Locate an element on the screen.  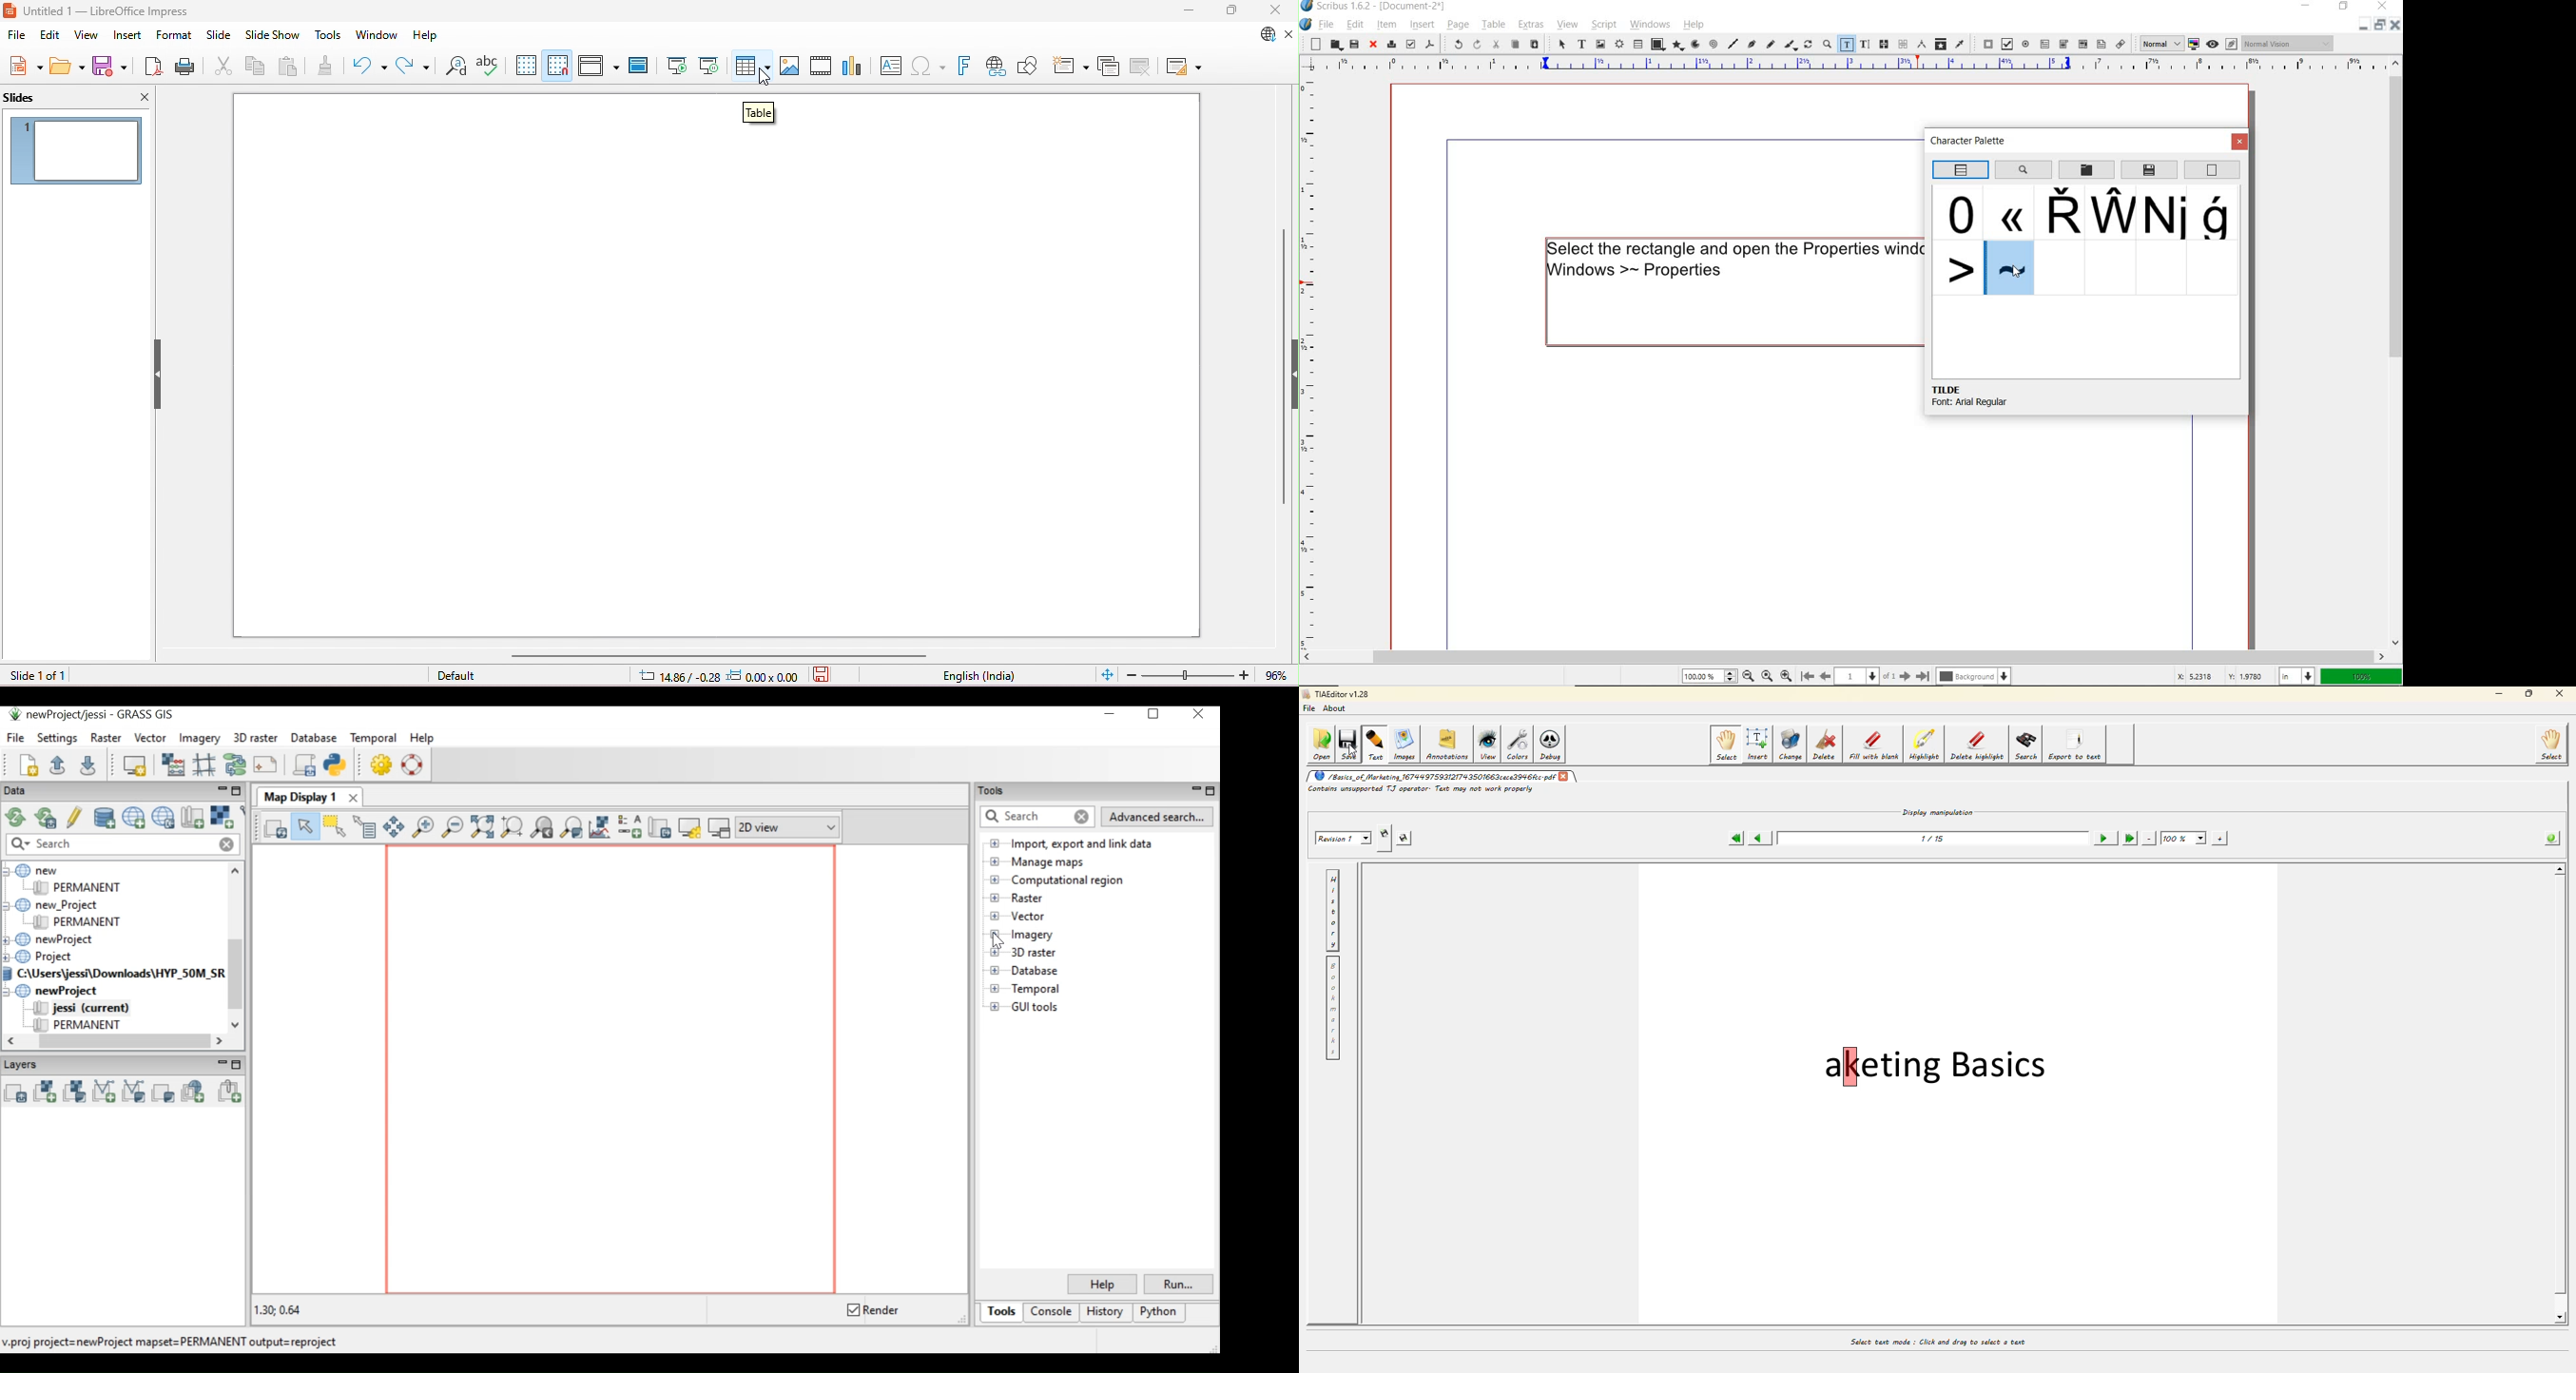
open is located at coordinates (68, 66).